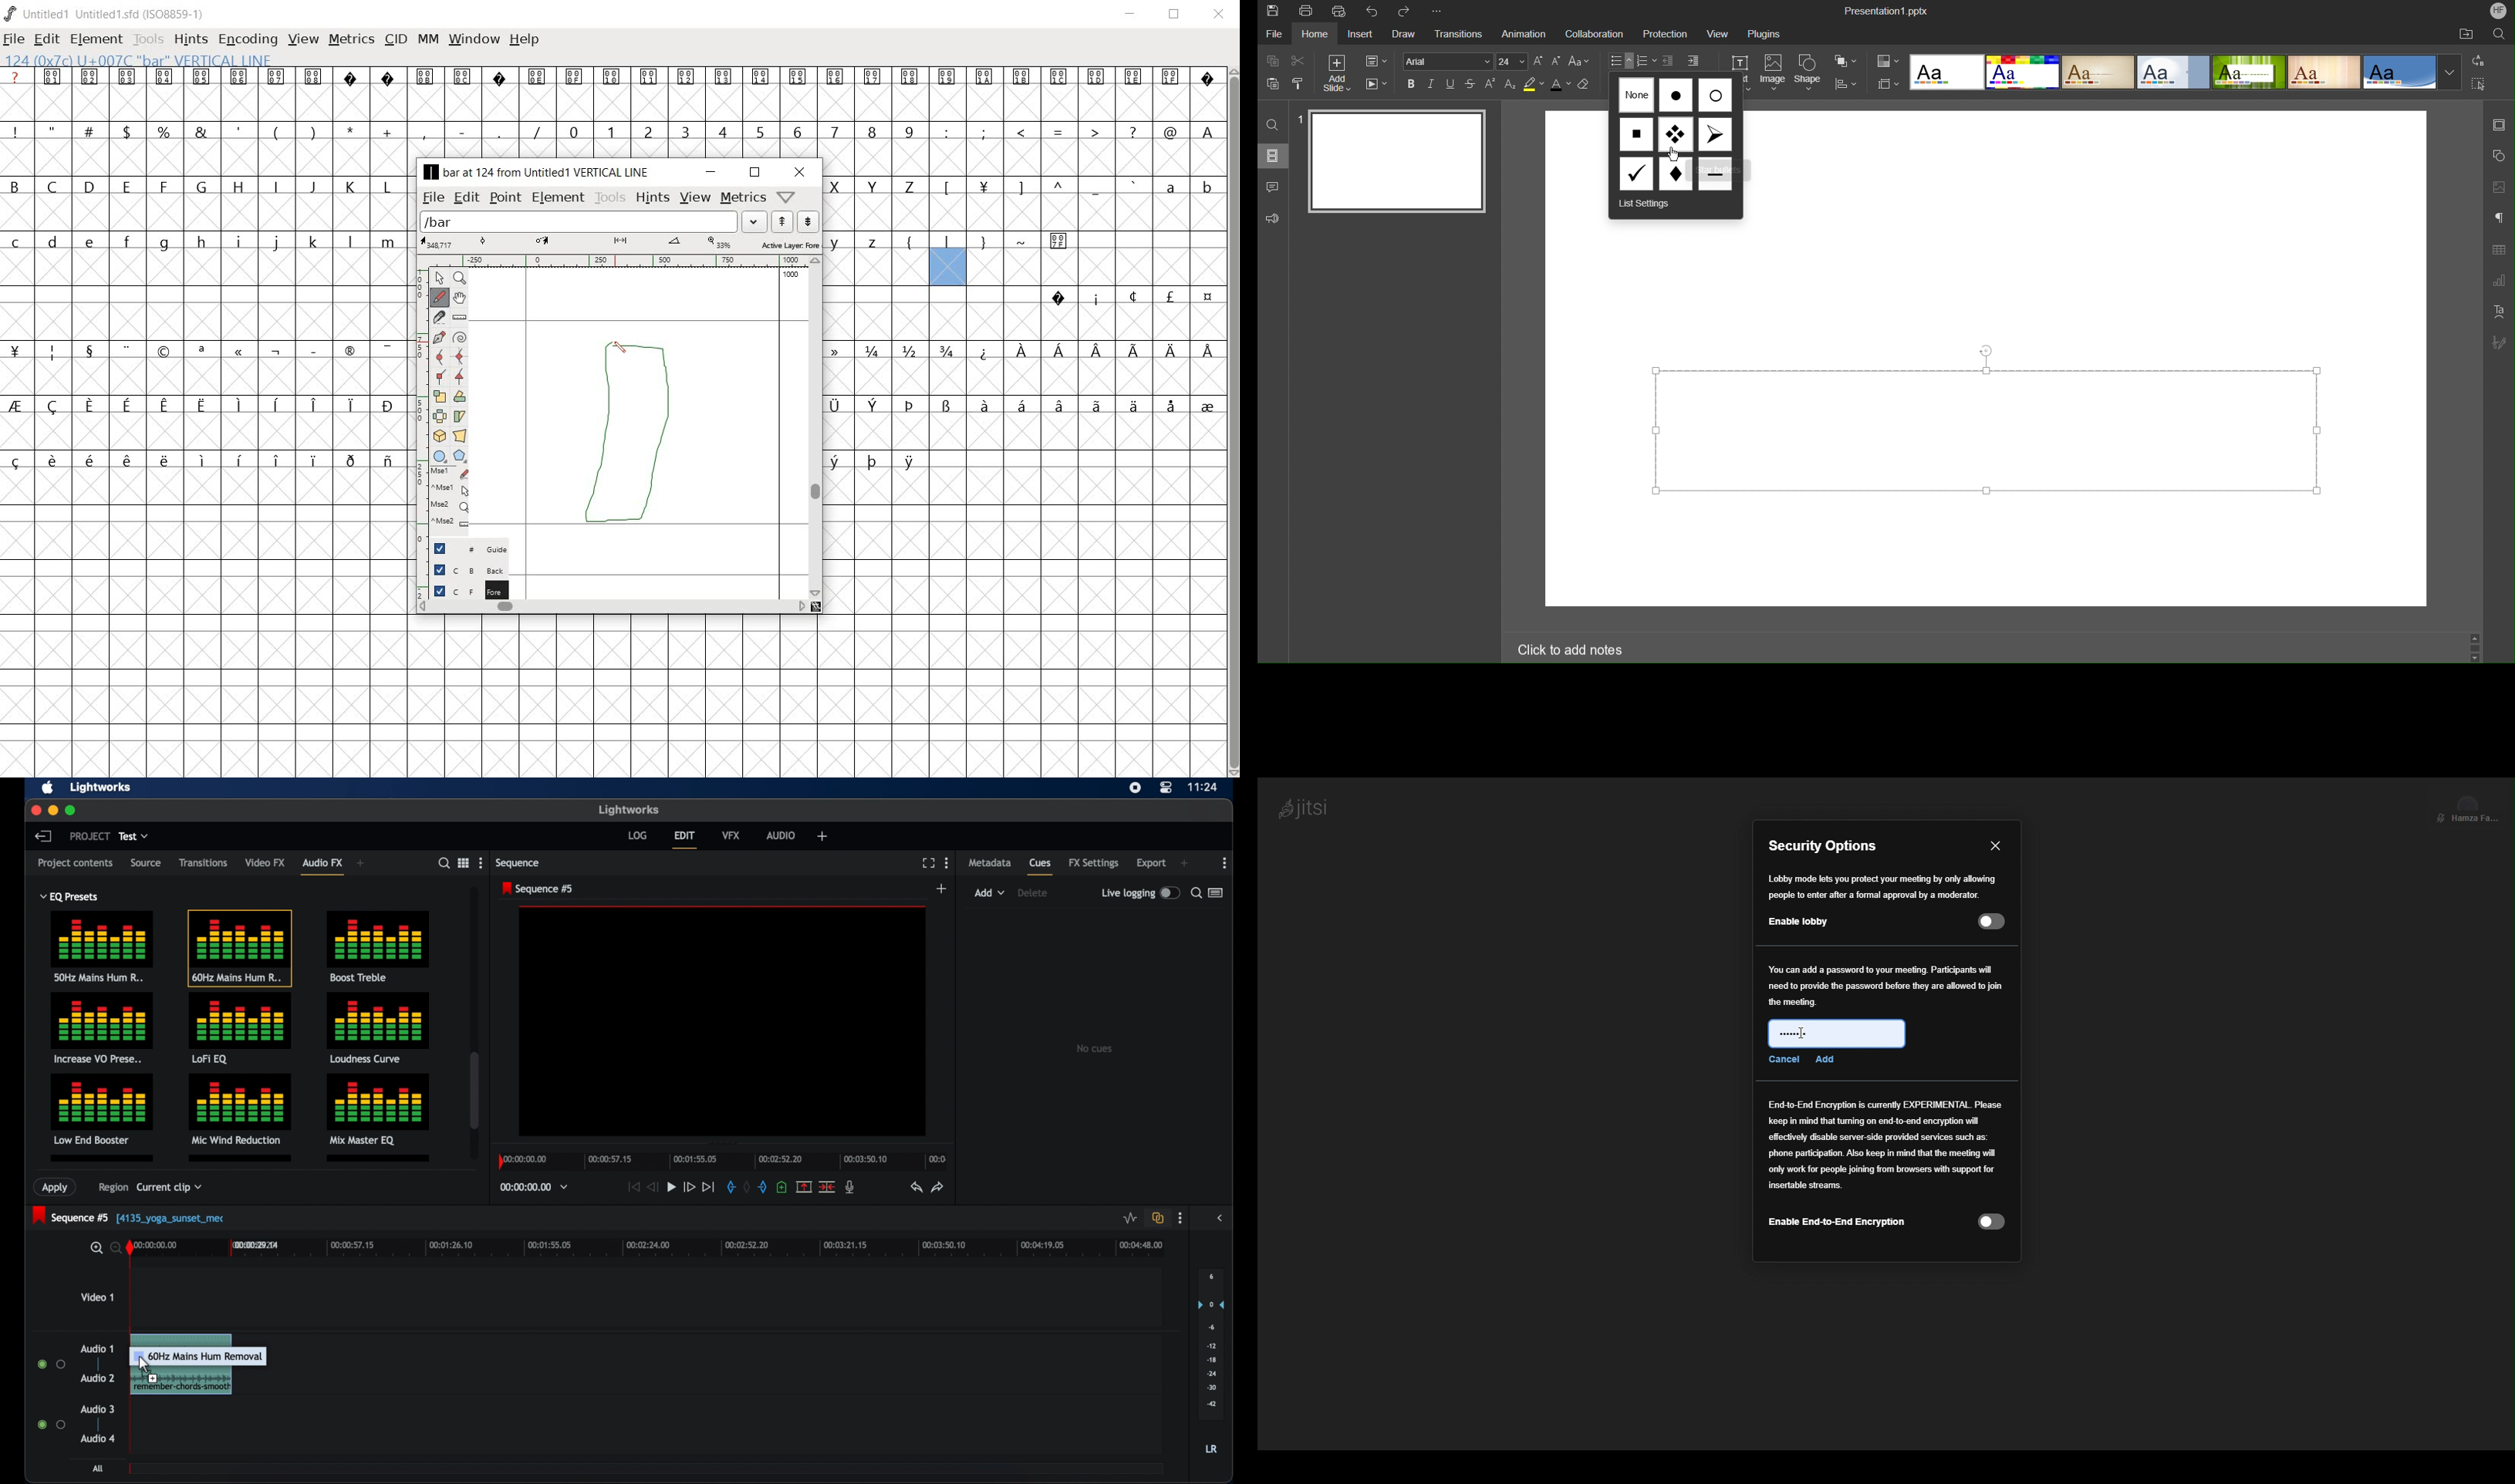 Image resolution: width=2520 pixels, height=1484 pixels. Describe the element at coordinates (708, 1187) in the screenshot. I see `jump to end` at that location.